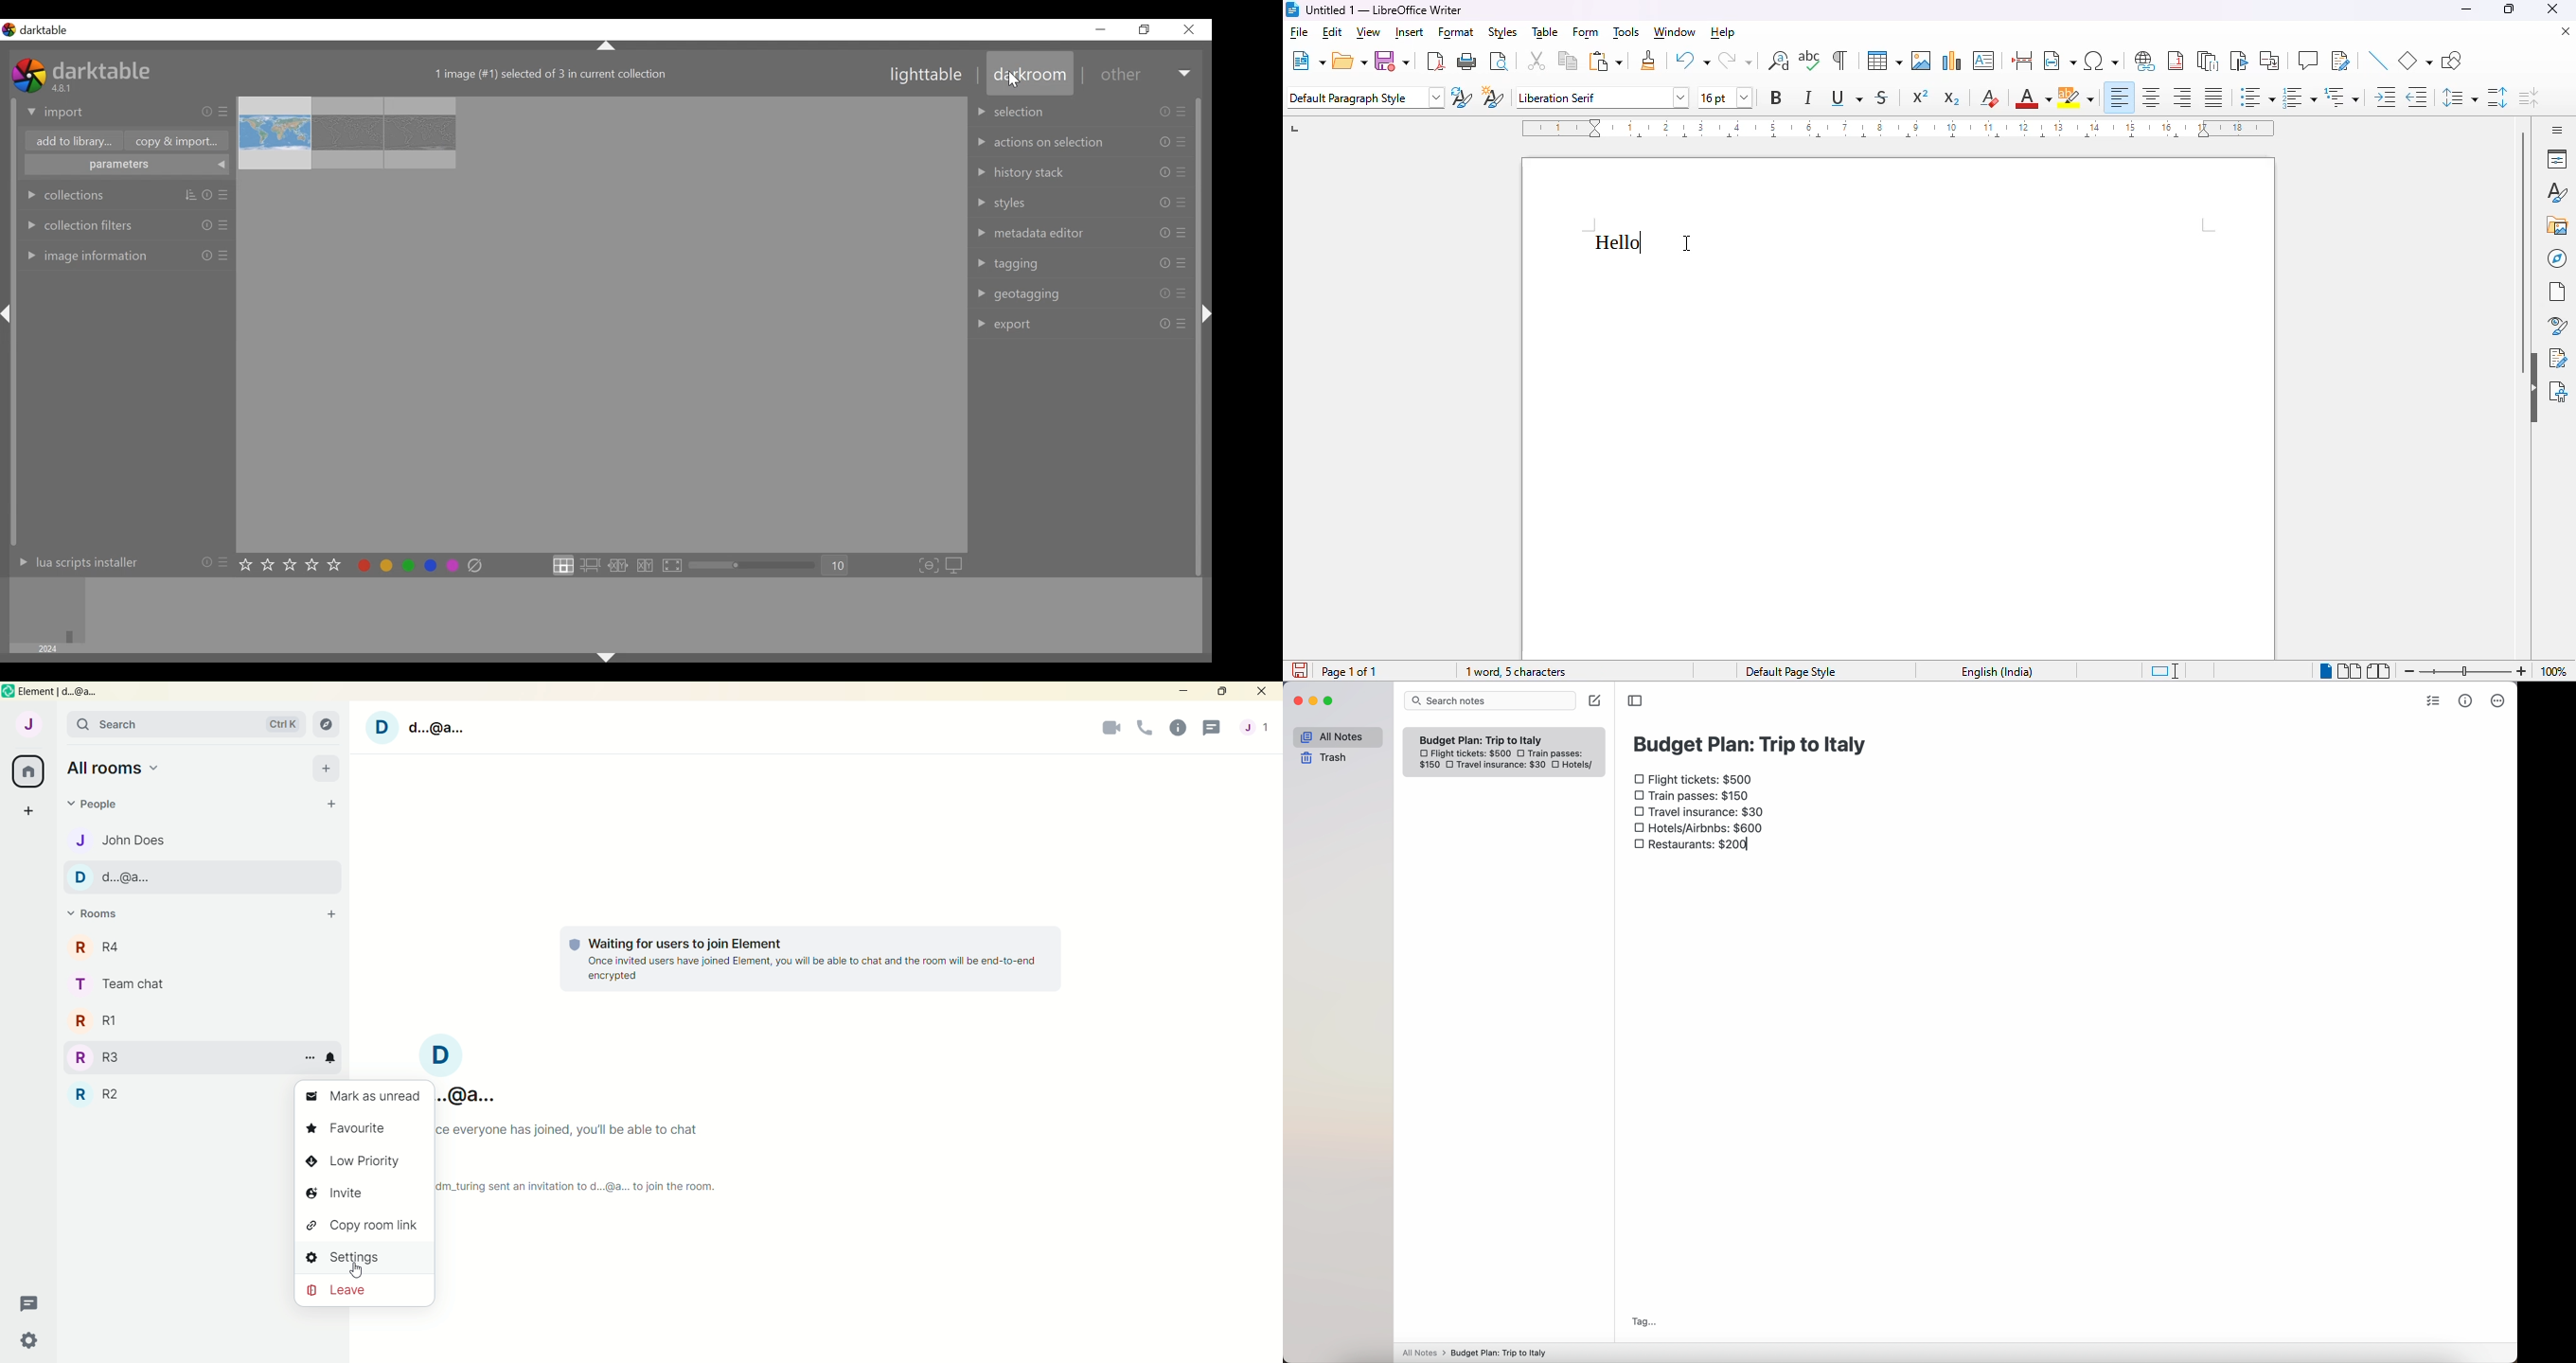 The image size is (2576, 1372). What do you see at coordinates (2407, 672) in the screenshot?
I see `zoom out` at bounding box center [2407, 672].